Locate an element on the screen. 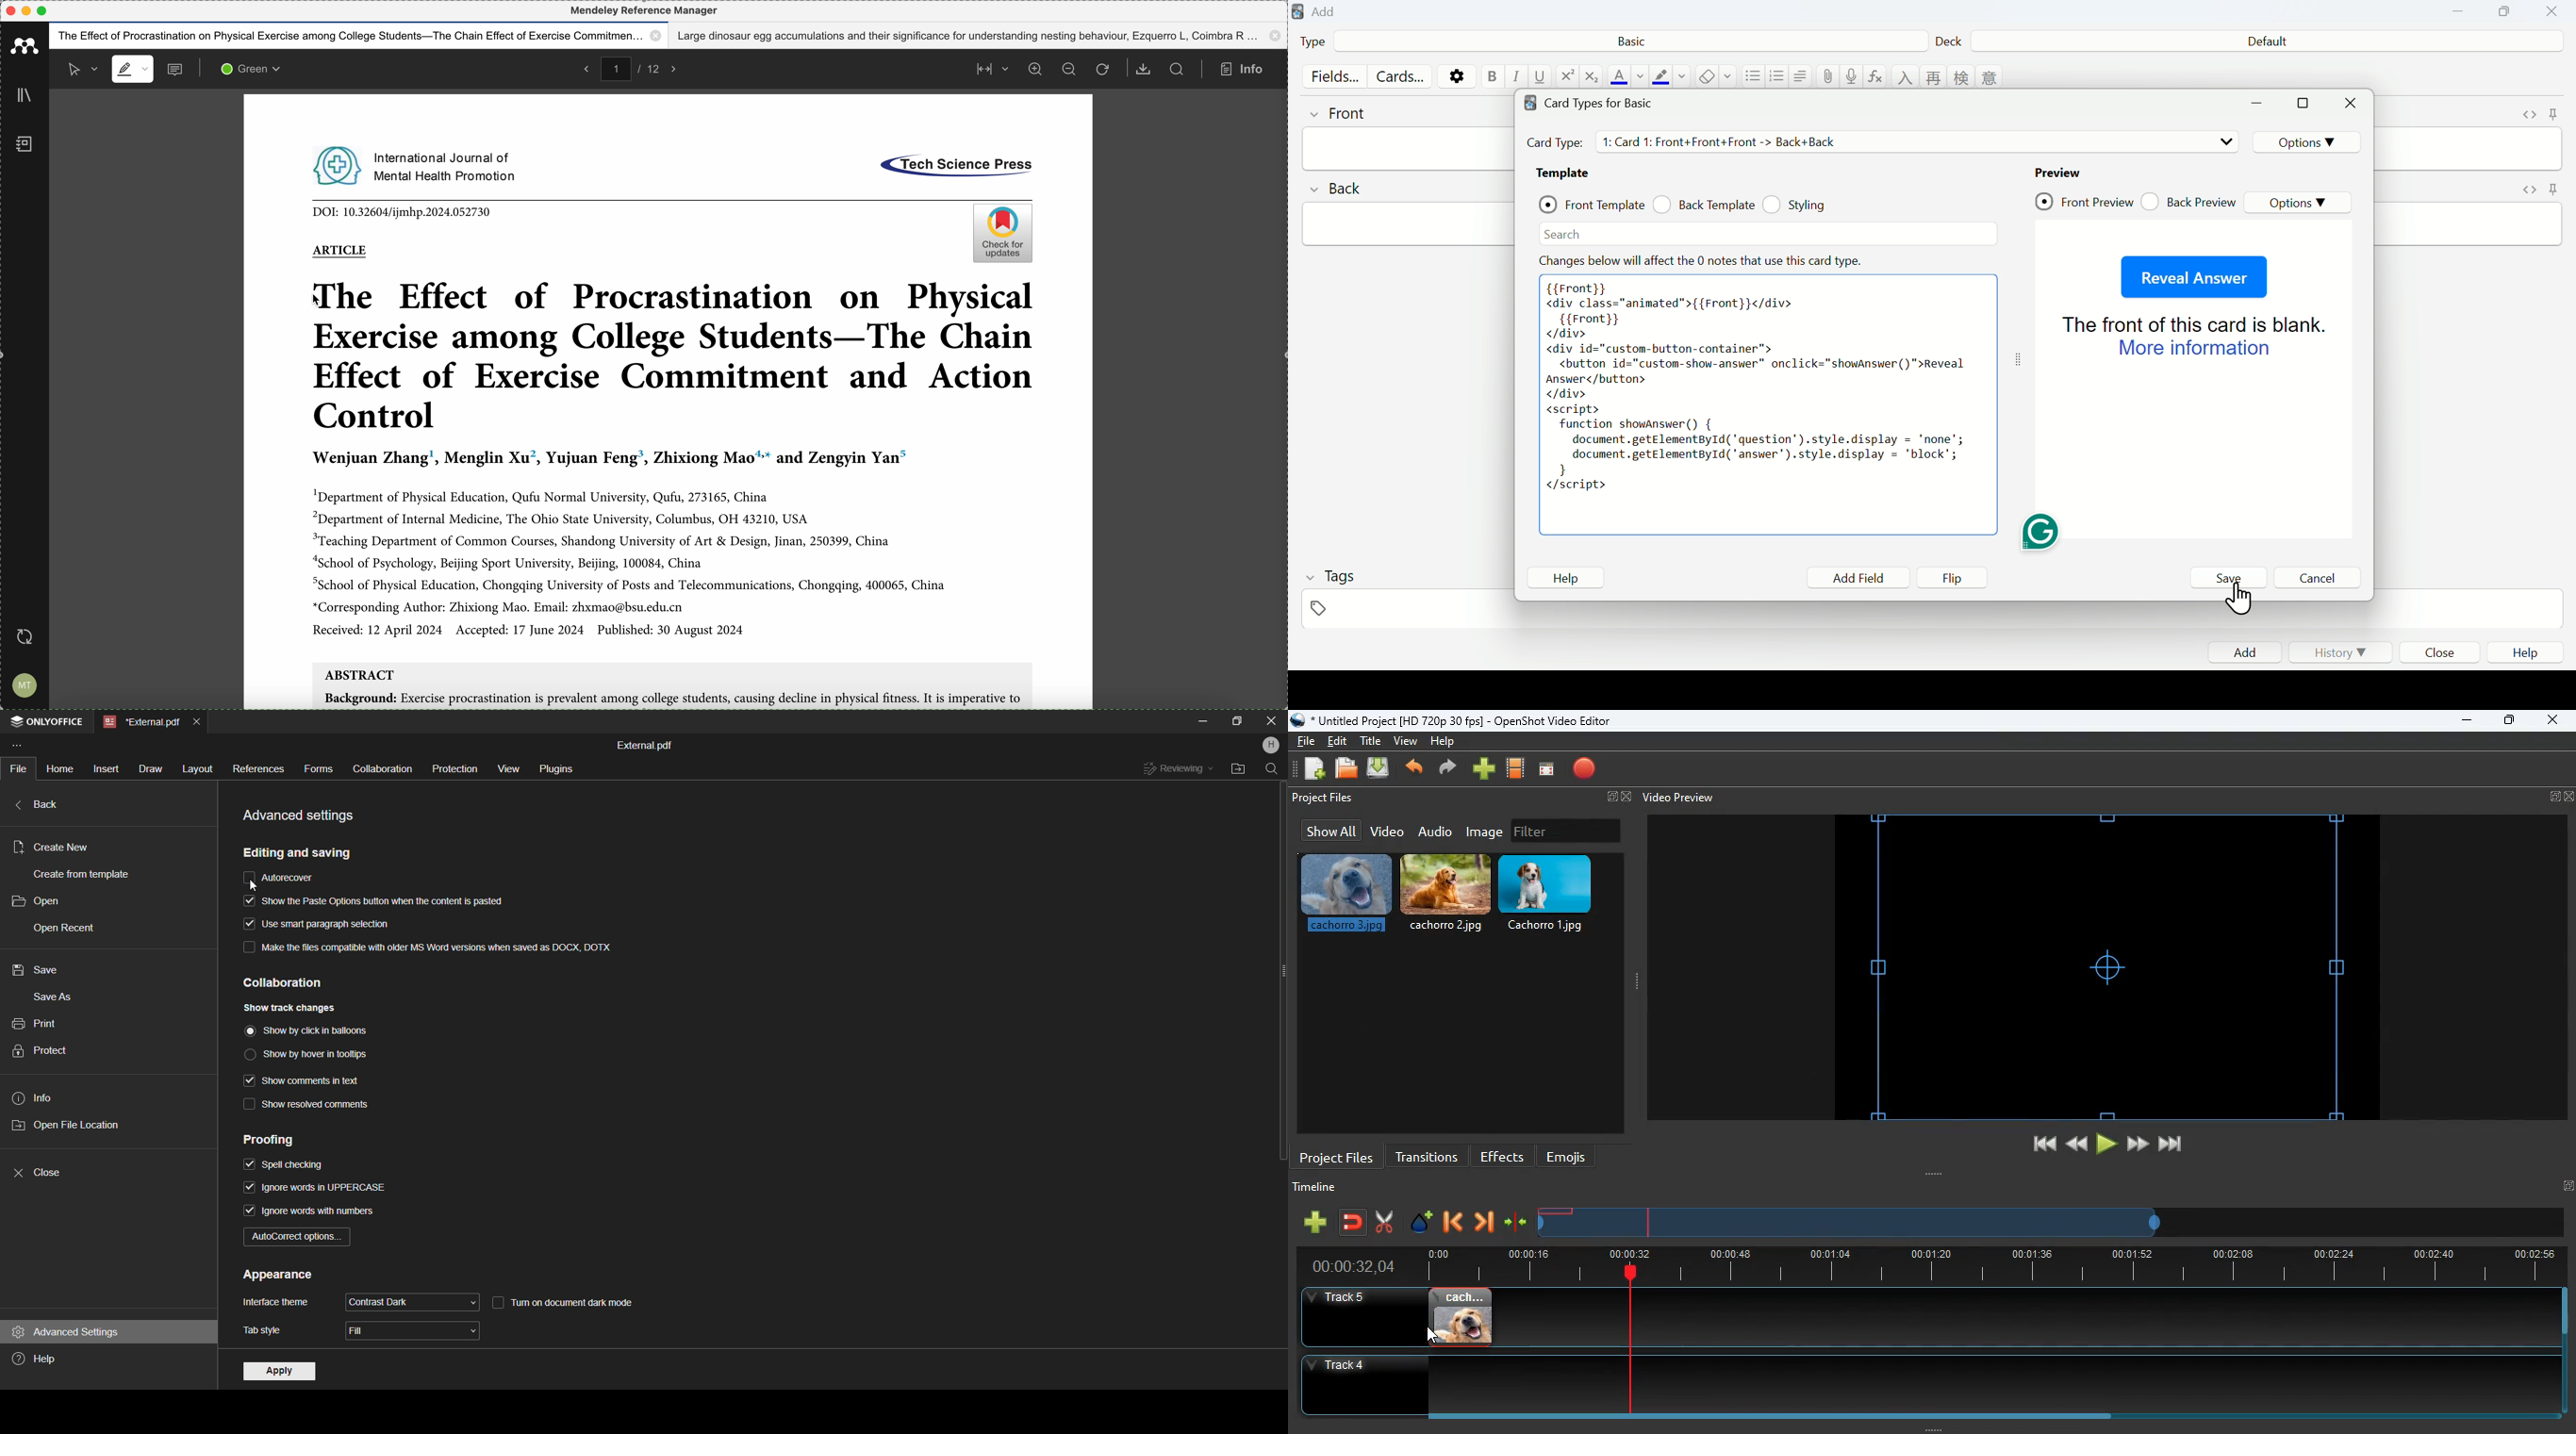  subscript is located at coordinates (1592, 76).